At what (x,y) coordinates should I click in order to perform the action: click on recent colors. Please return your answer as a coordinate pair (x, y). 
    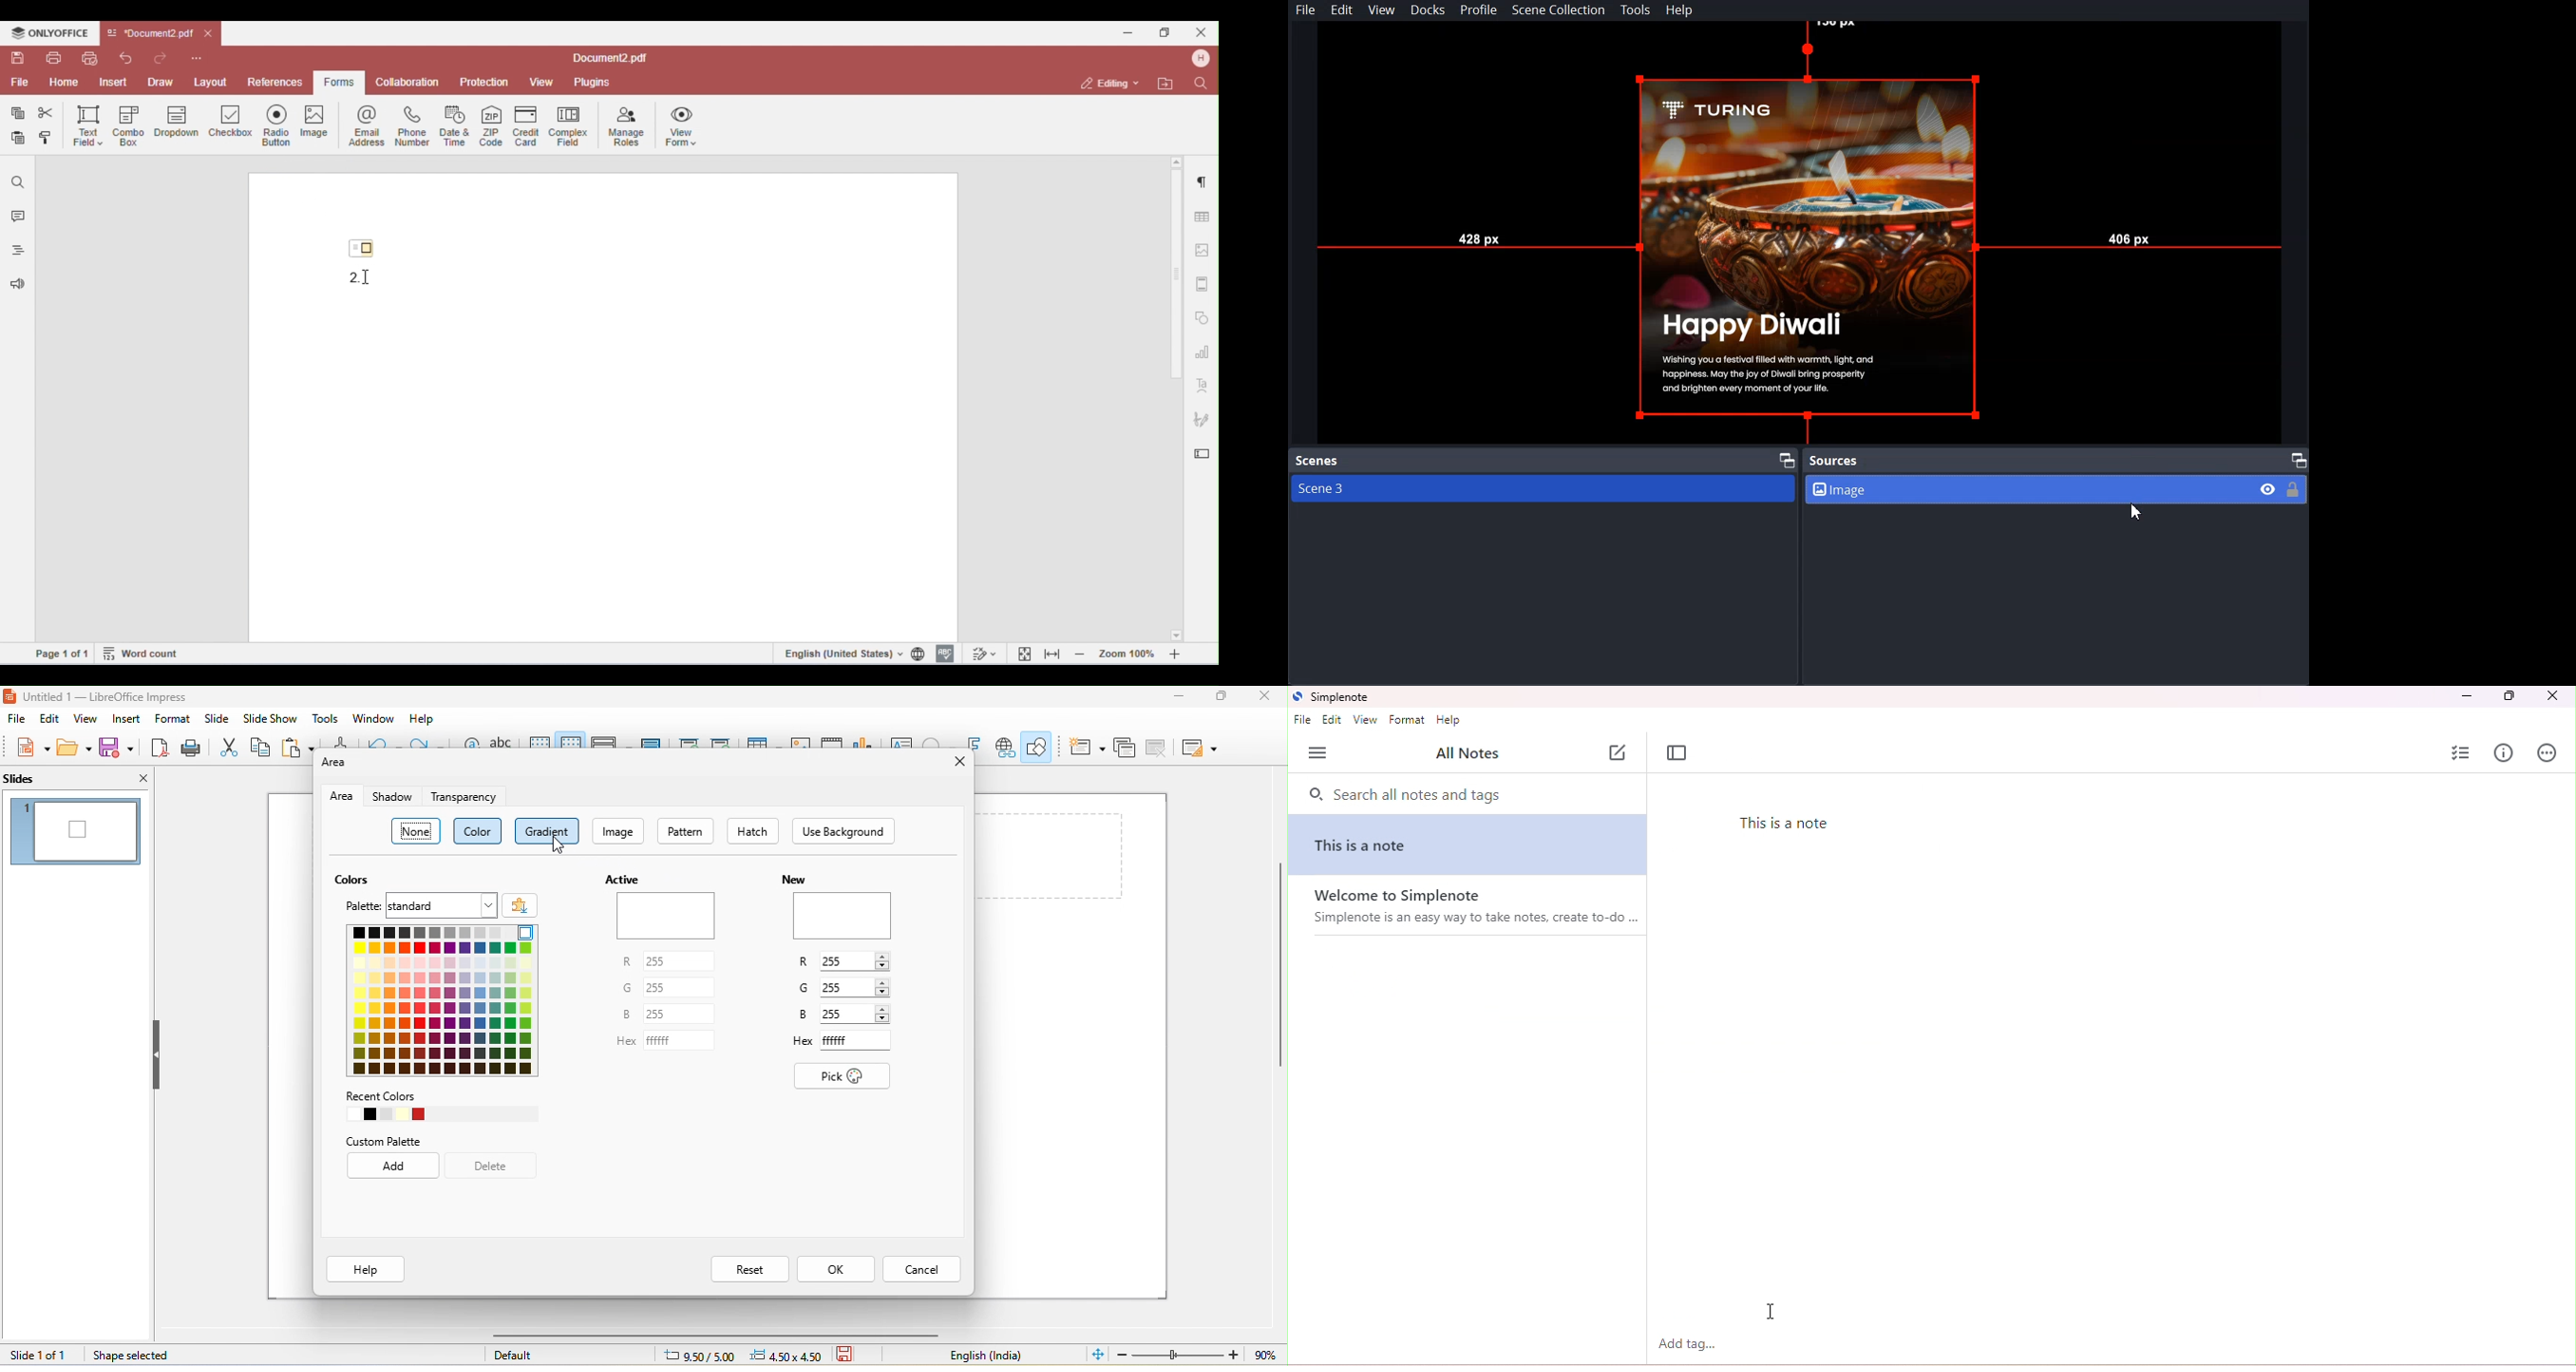
    Looking at the image, I should click on (383, 1096).